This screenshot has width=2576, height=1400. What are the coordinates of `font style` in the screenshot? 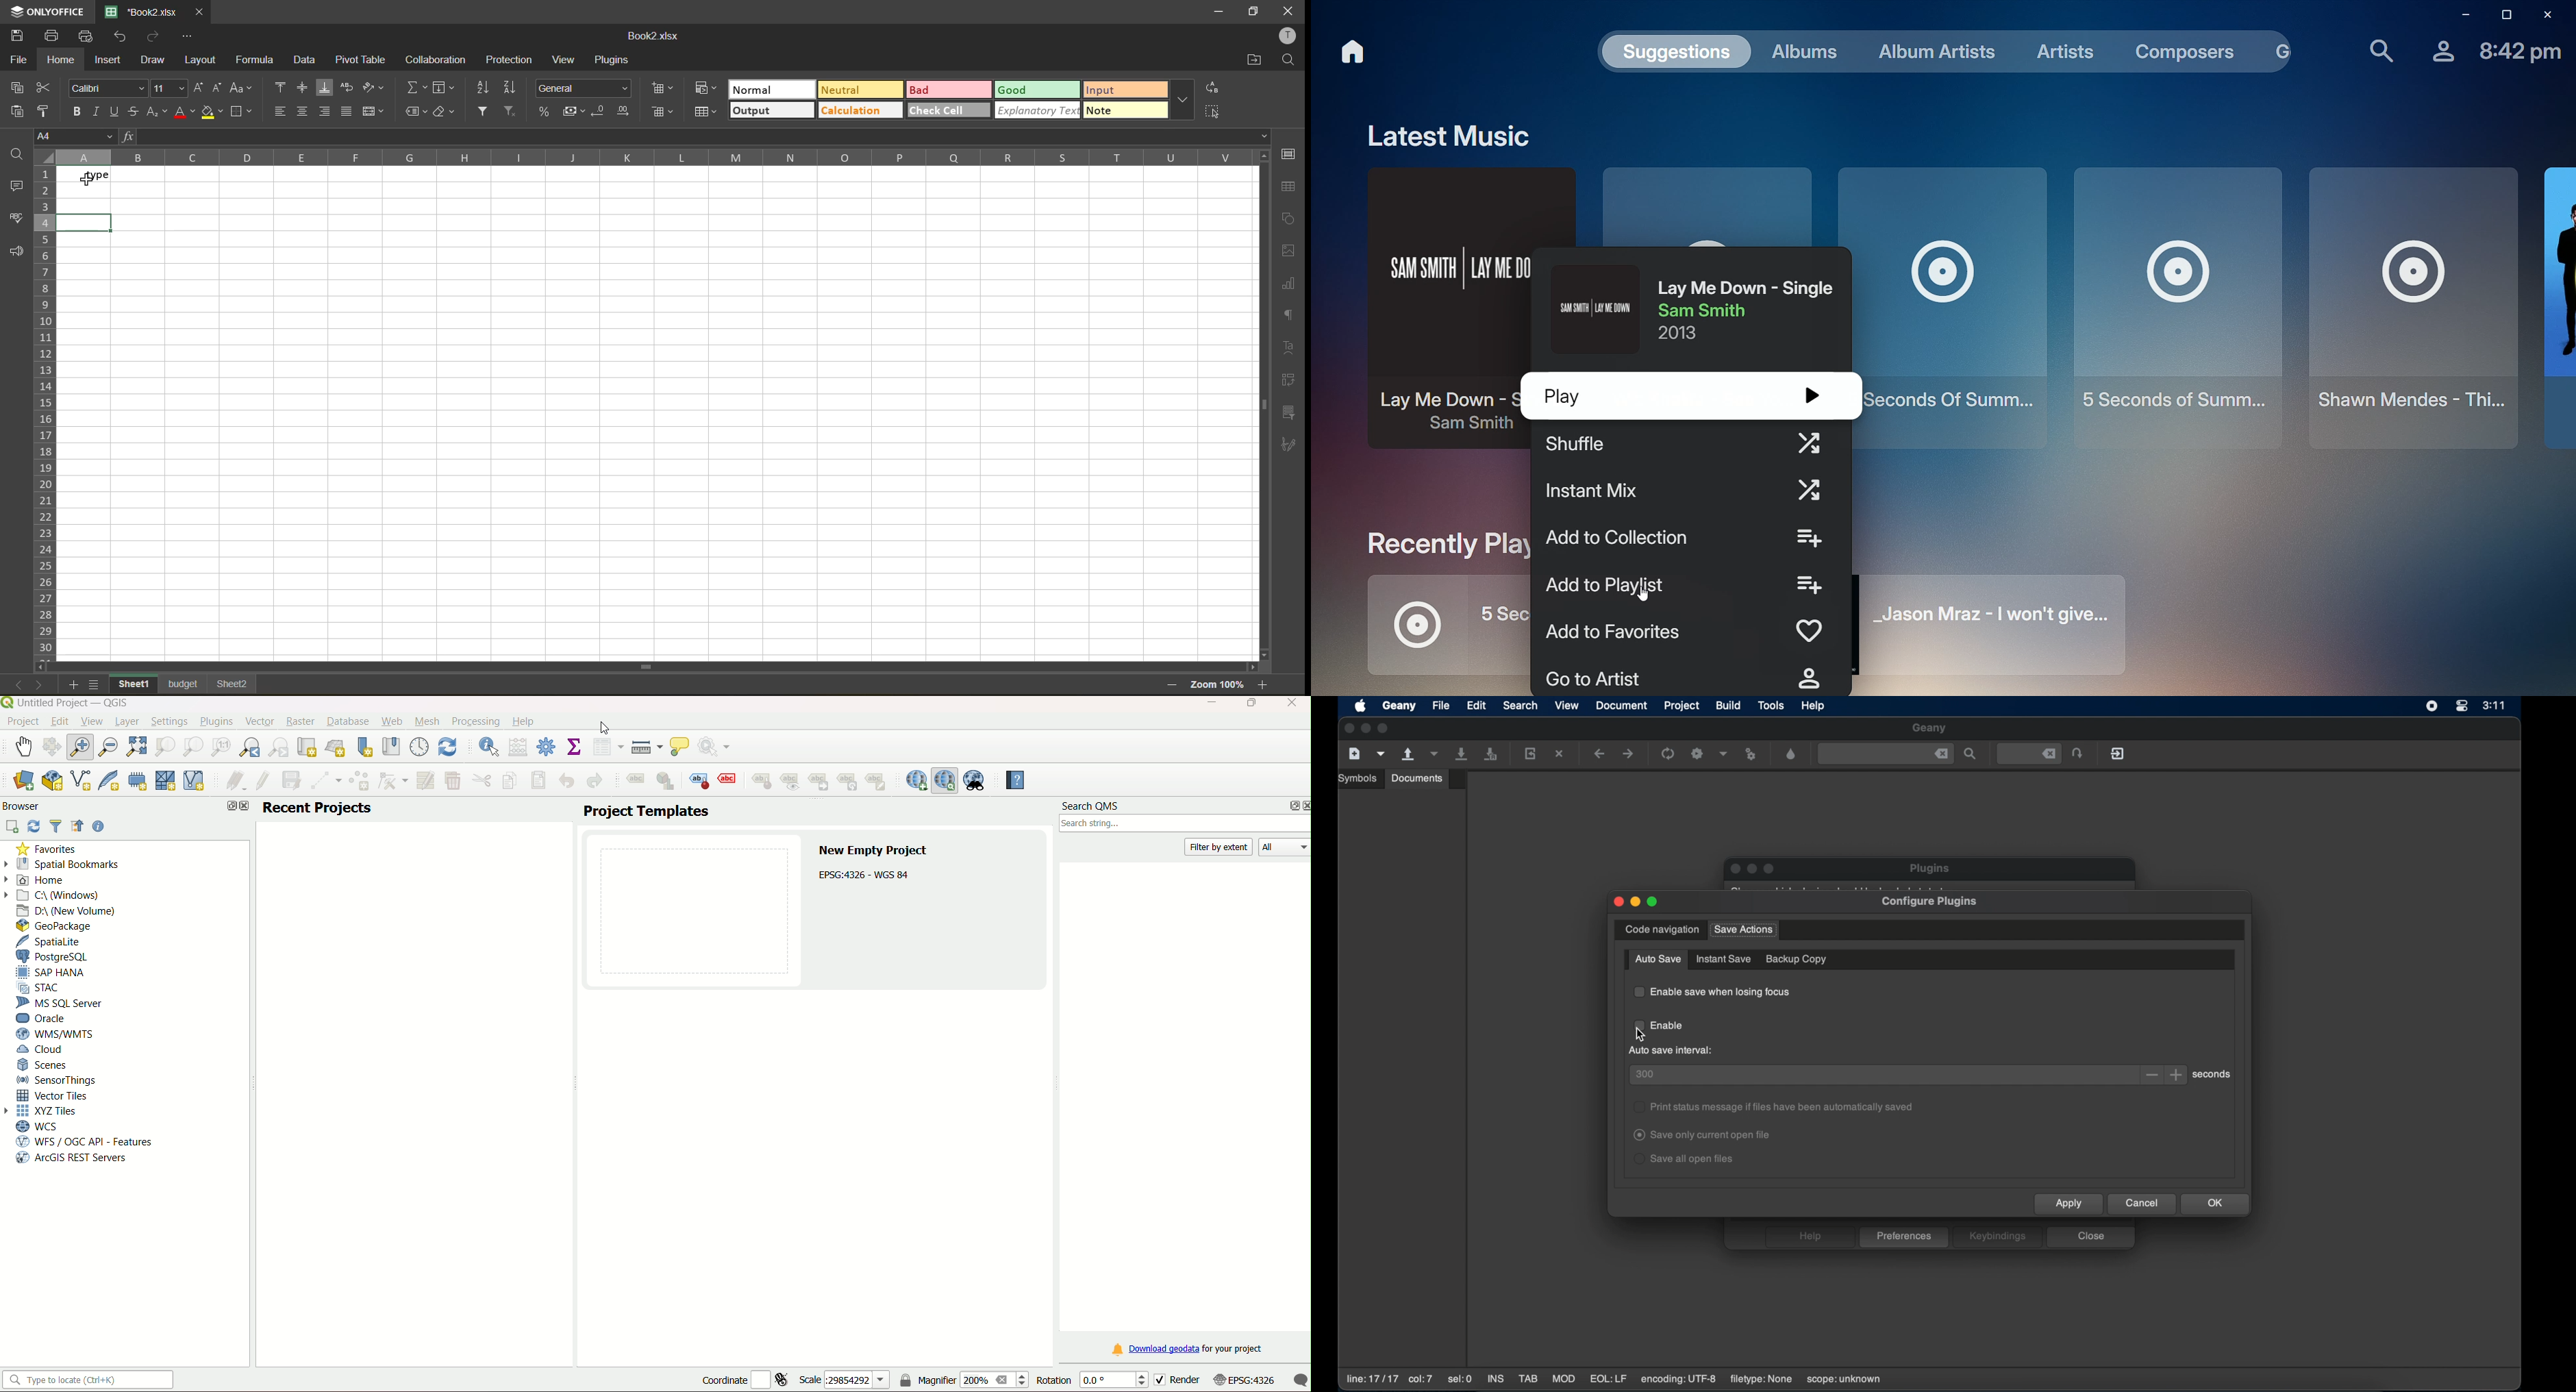 It's located at (109, 88).